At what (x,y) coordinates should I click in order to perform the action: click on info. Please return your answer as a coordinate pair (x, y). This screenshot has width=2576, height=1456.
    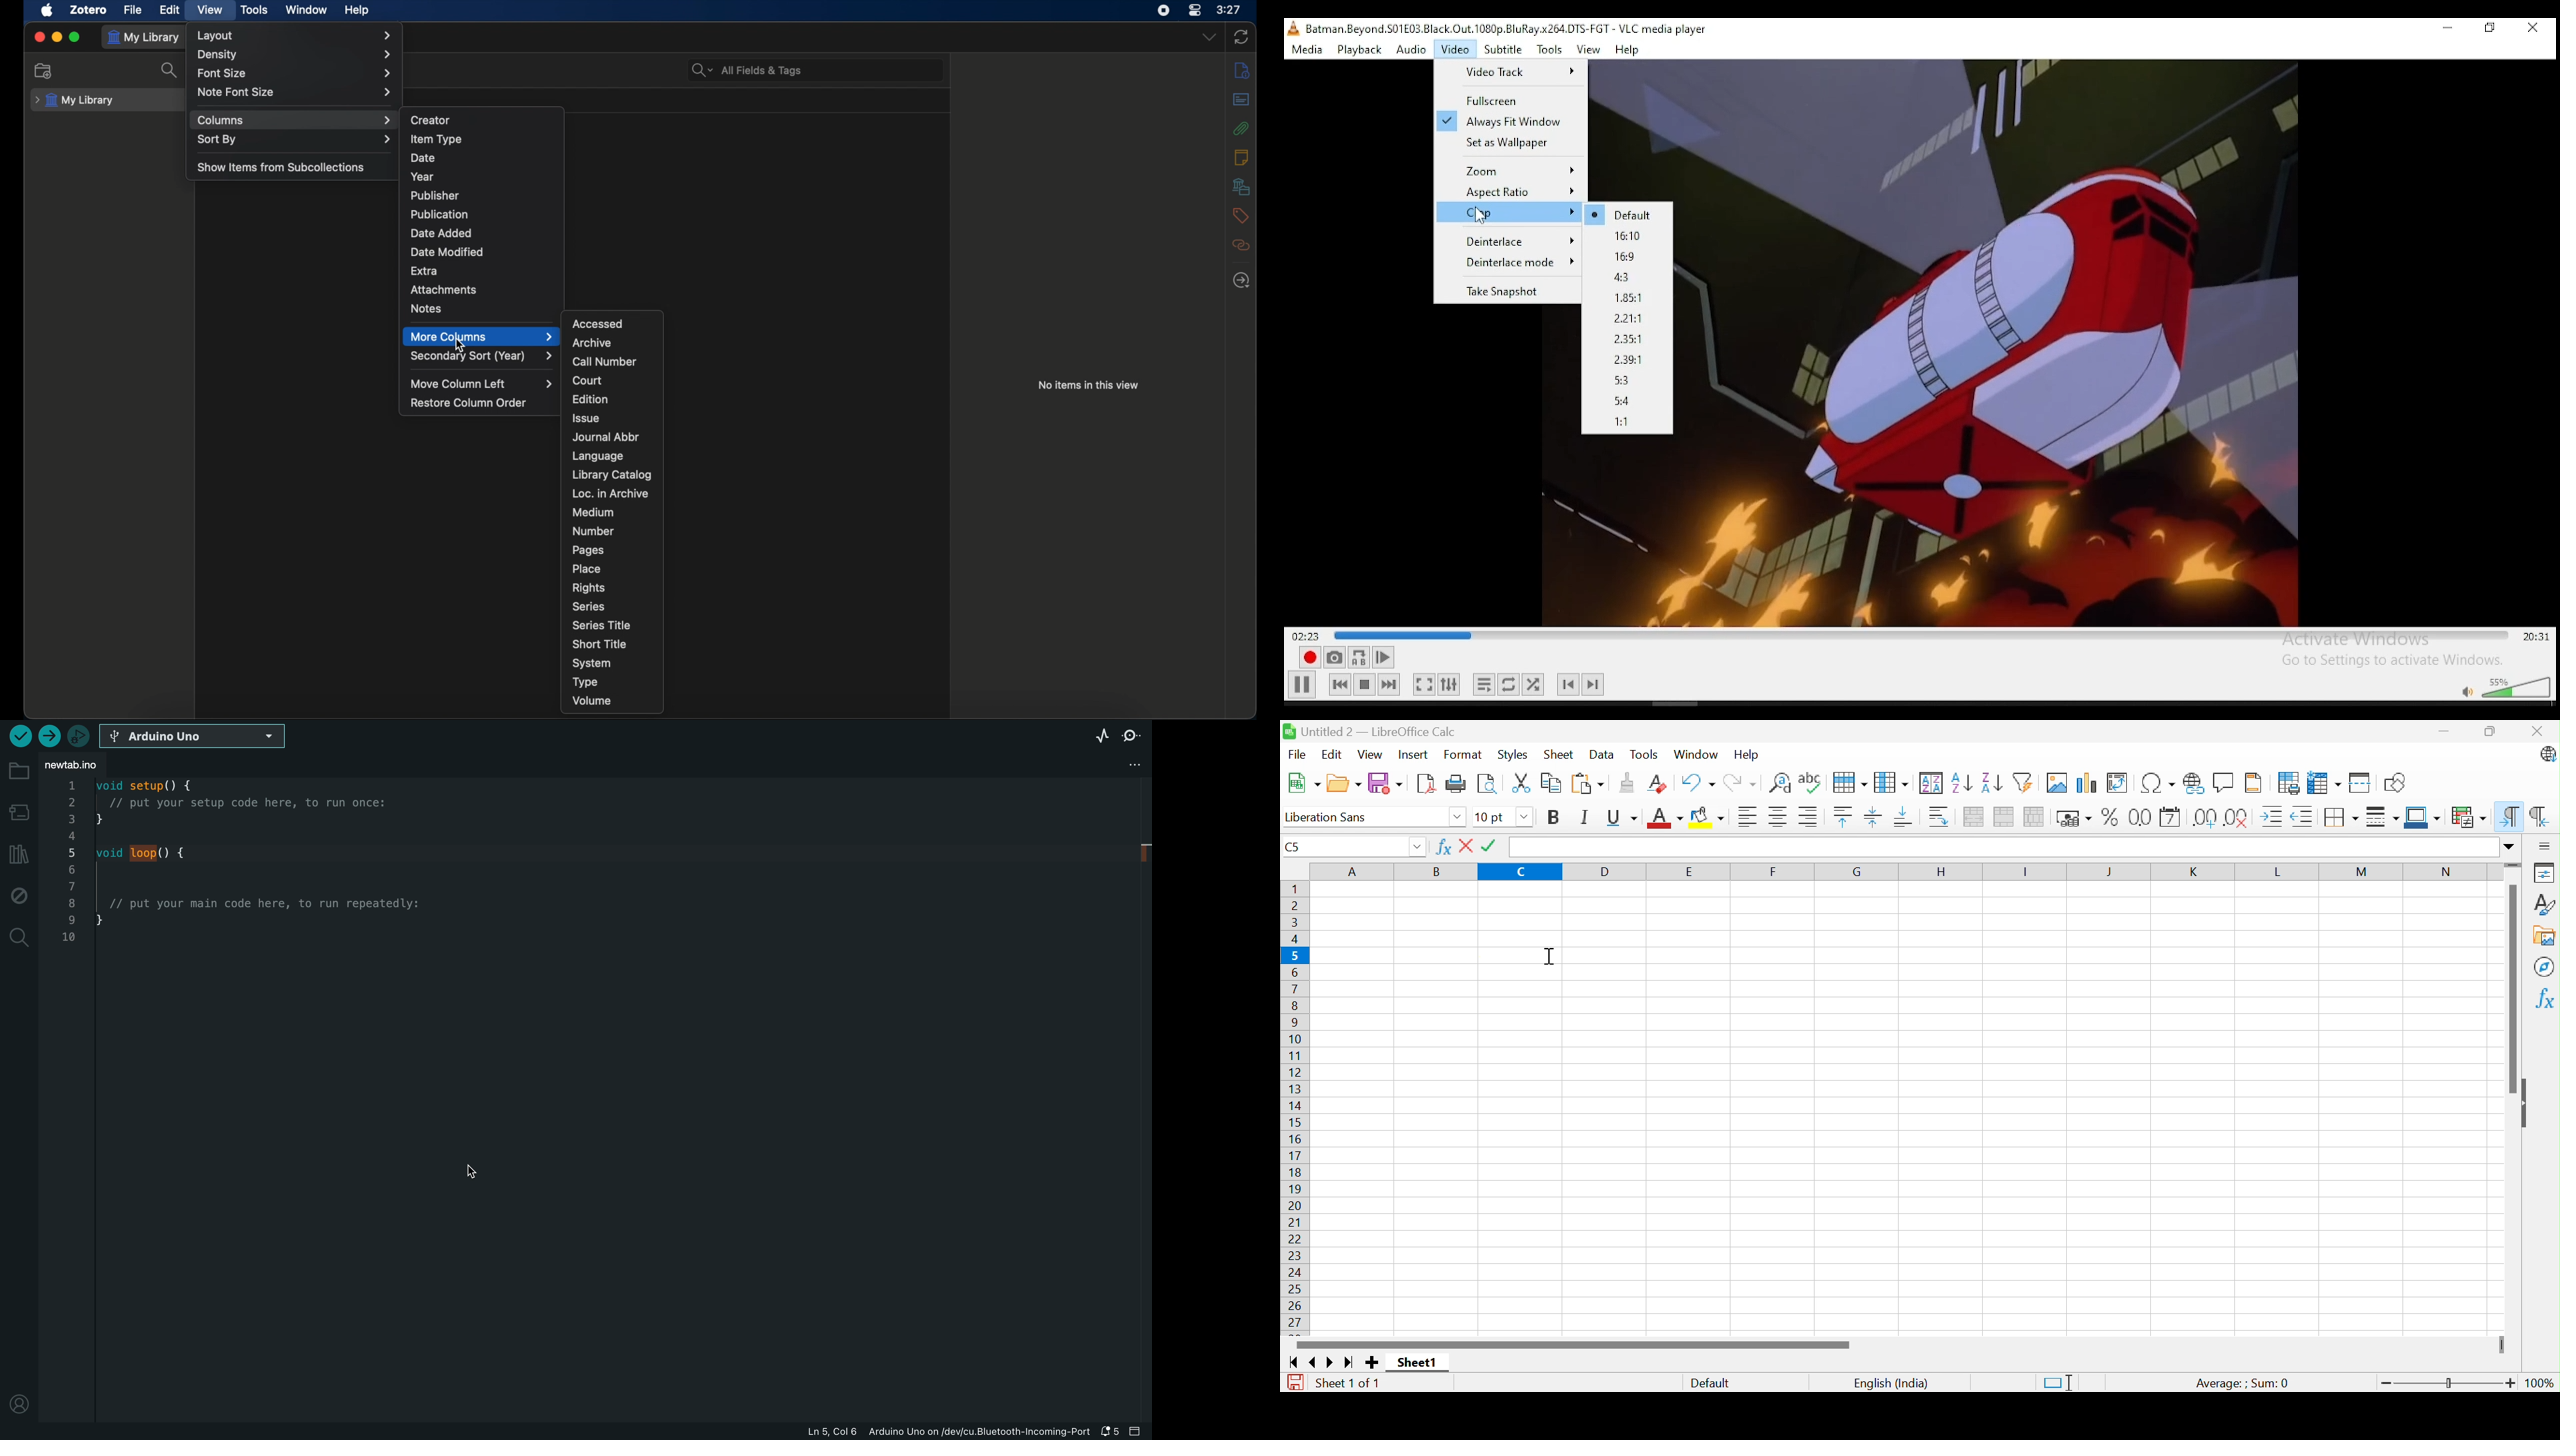
    Looking at the image, I should click on (1243, 71).